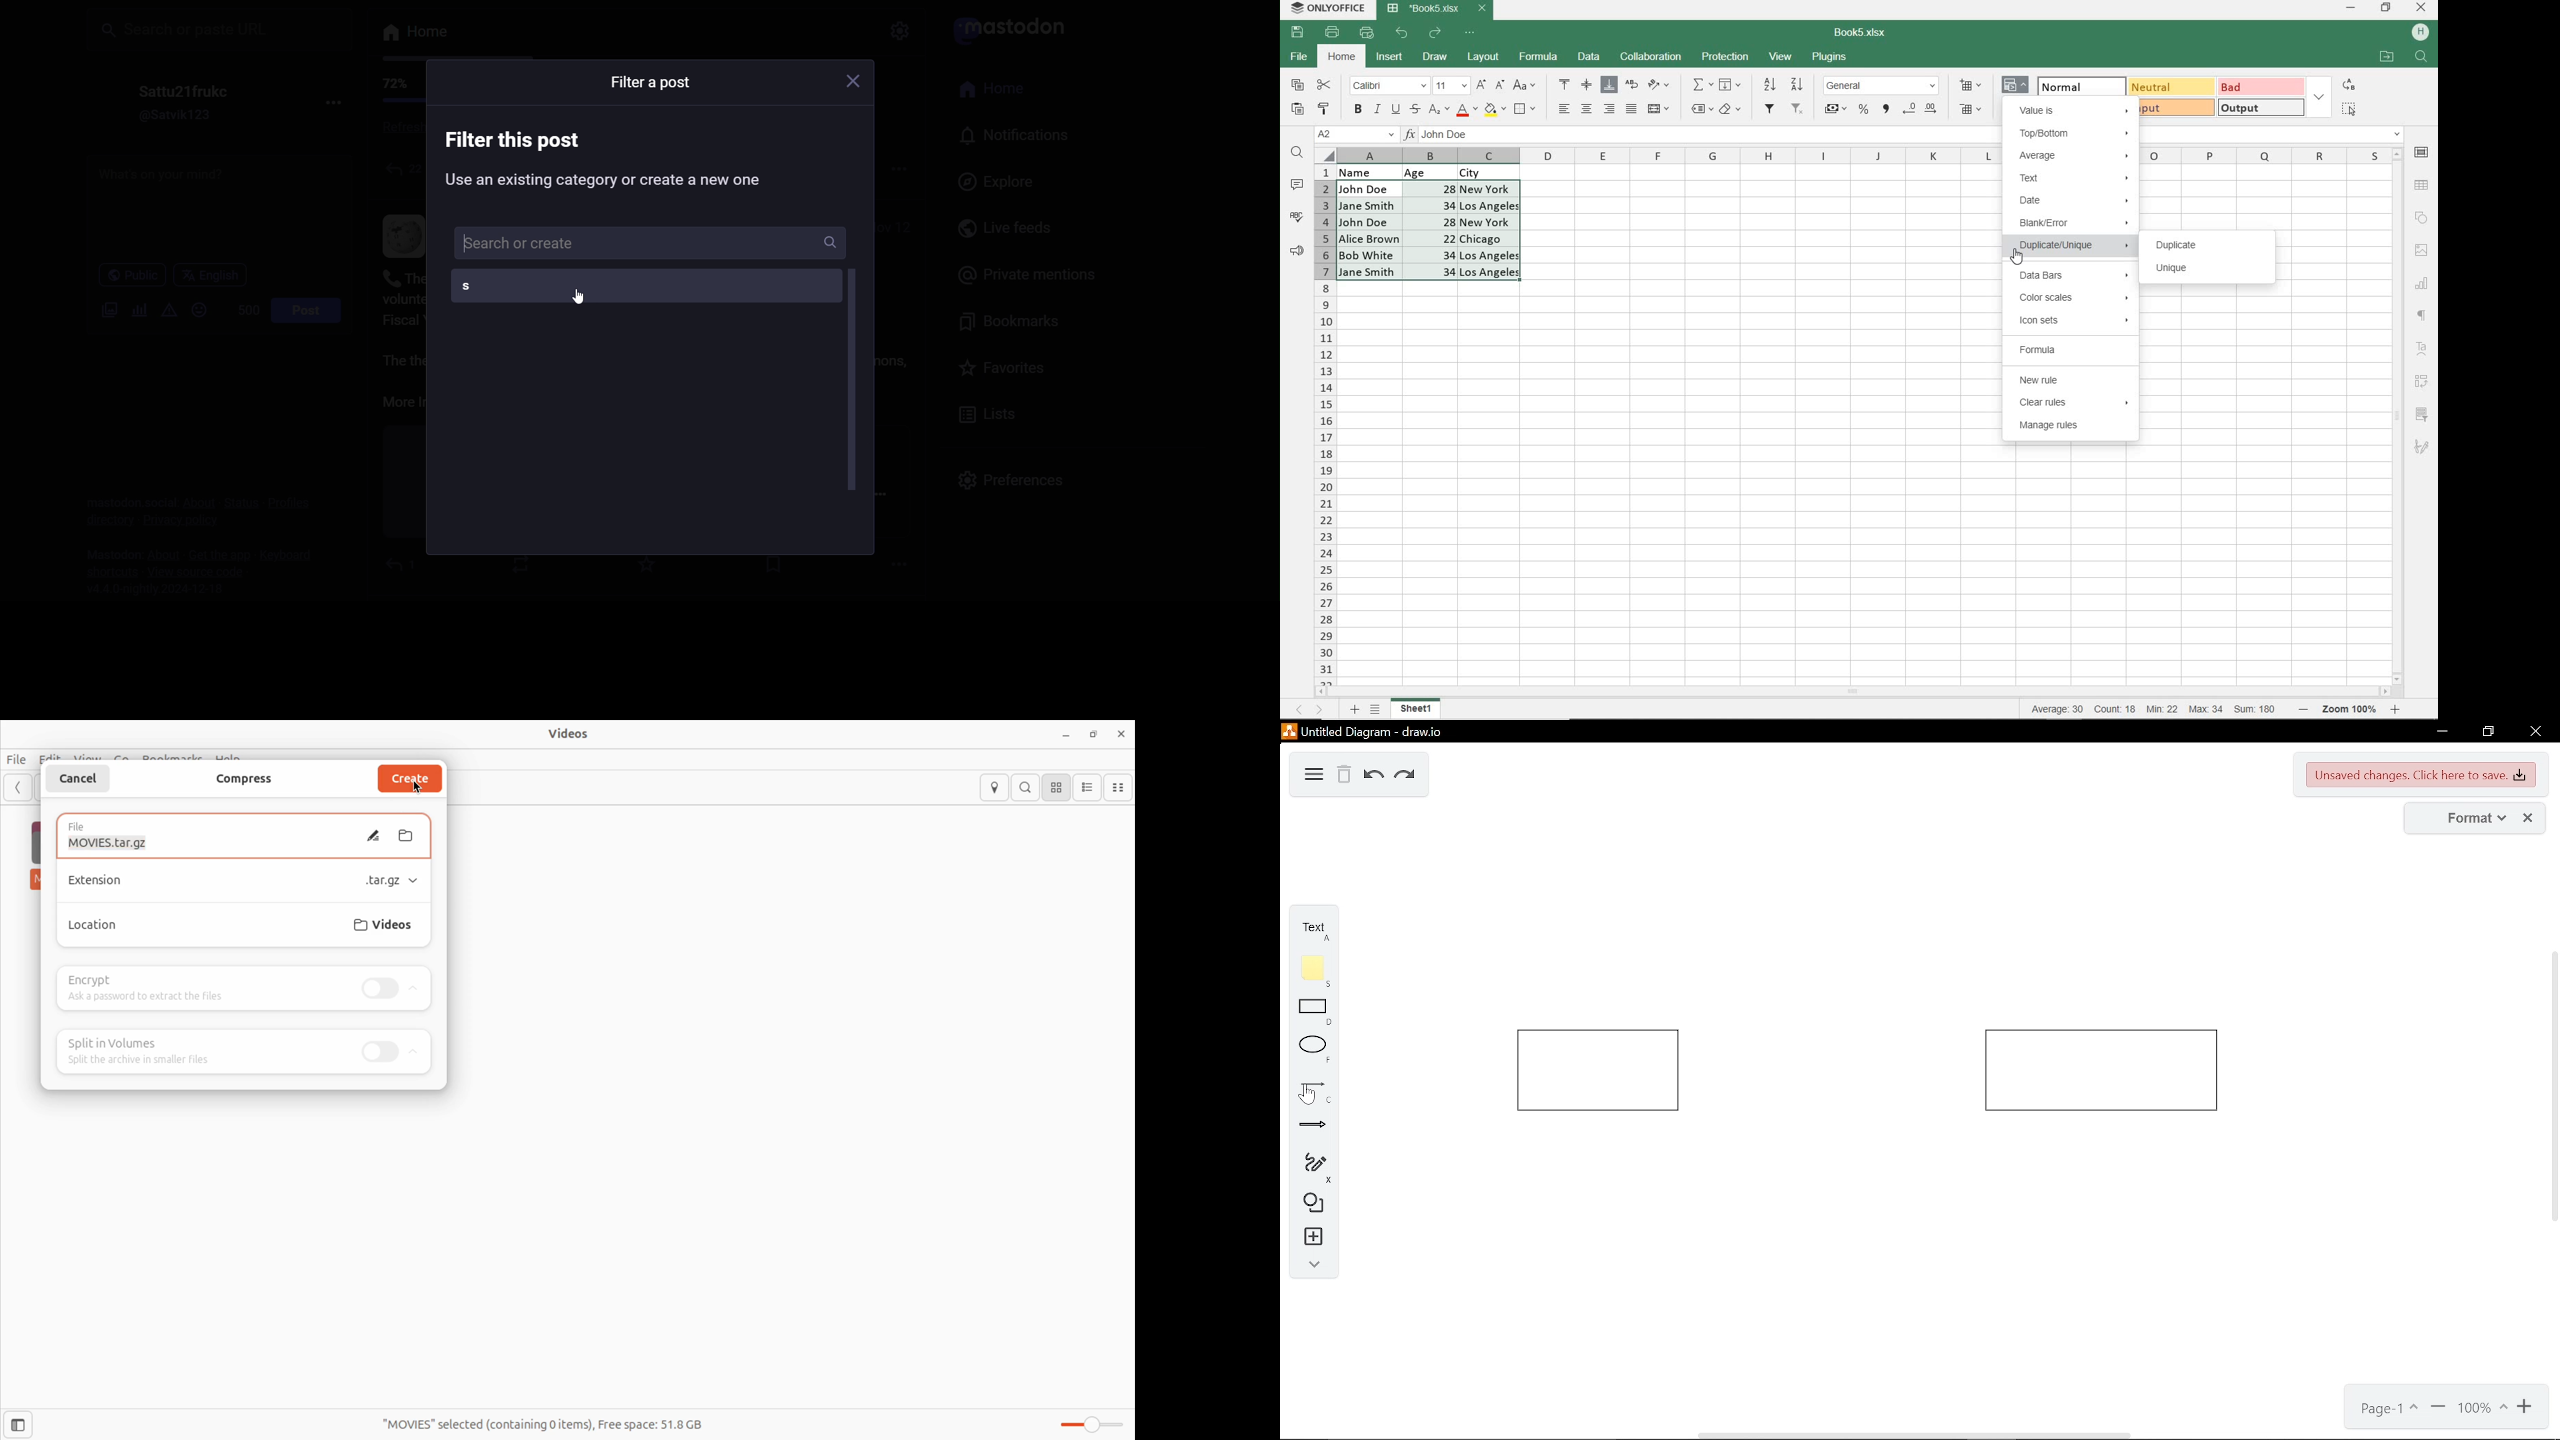 The width and height of the screenshot is (2576, 1456). What do you see at coordinates (1438, 109) in the screenshot?
I see `SUBSCRIPT/SUPERSCRIPT` at bounding box center [1438, 109].